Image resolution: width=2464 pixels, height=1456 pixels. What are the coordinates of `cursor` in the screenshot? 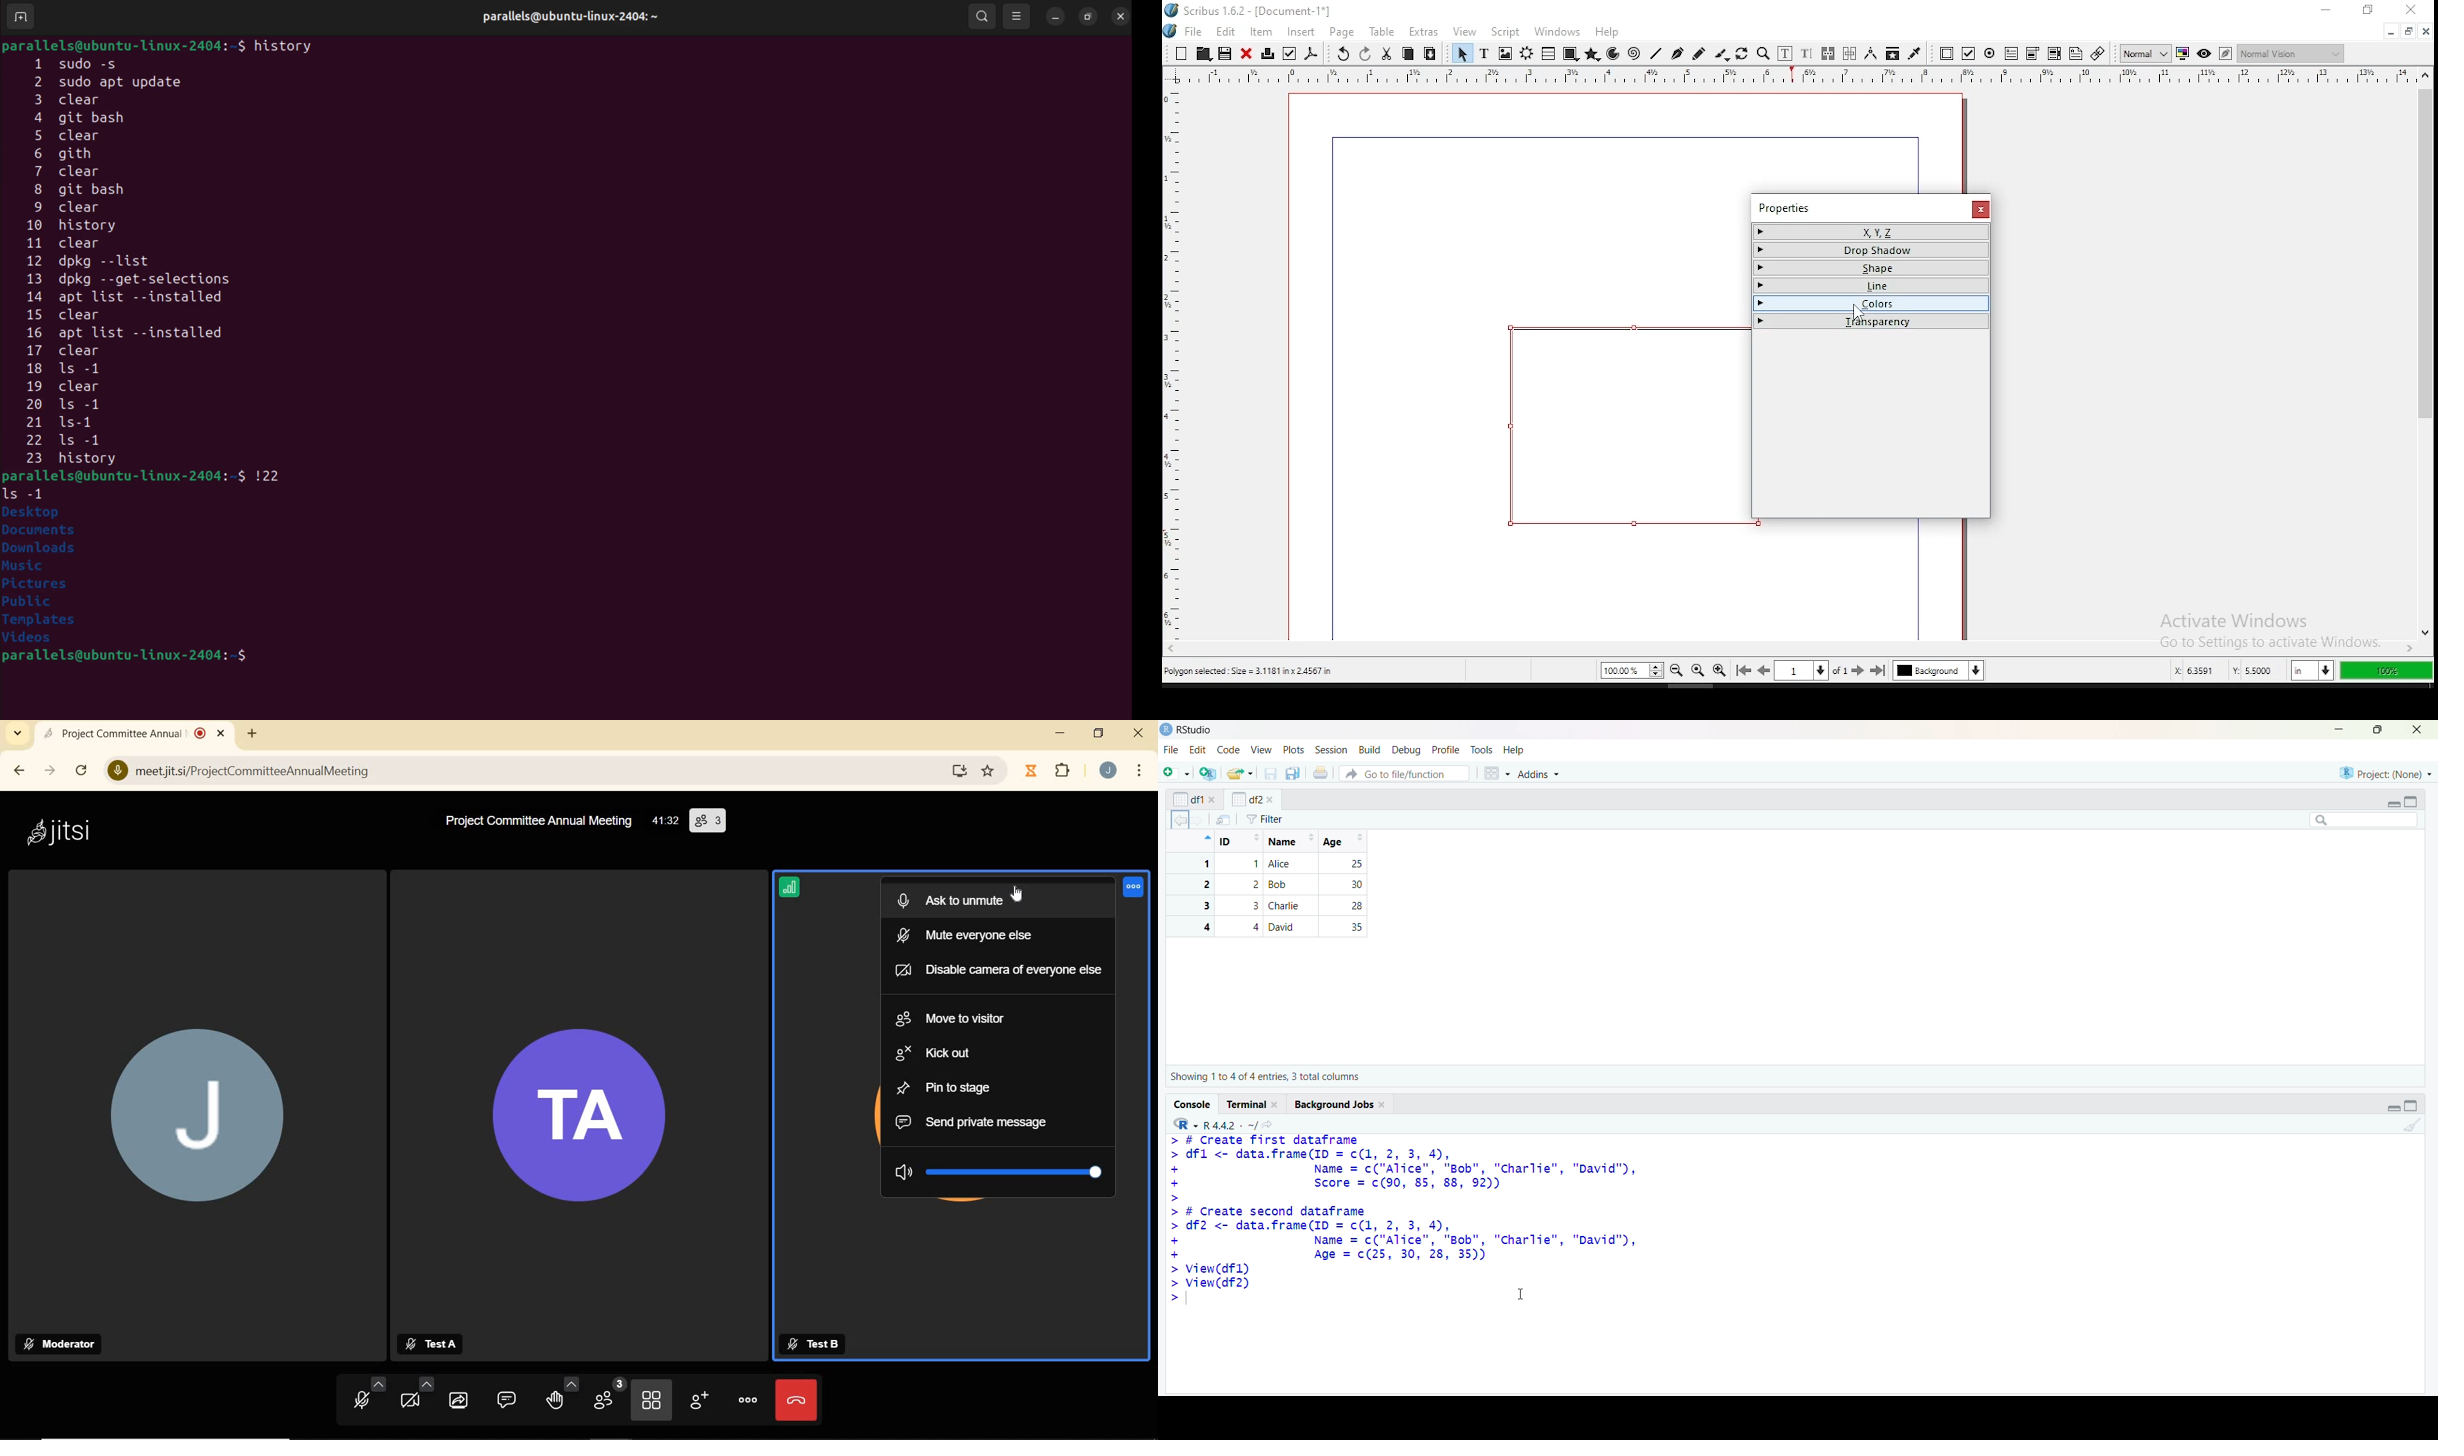 It's located at (1521, 1293).